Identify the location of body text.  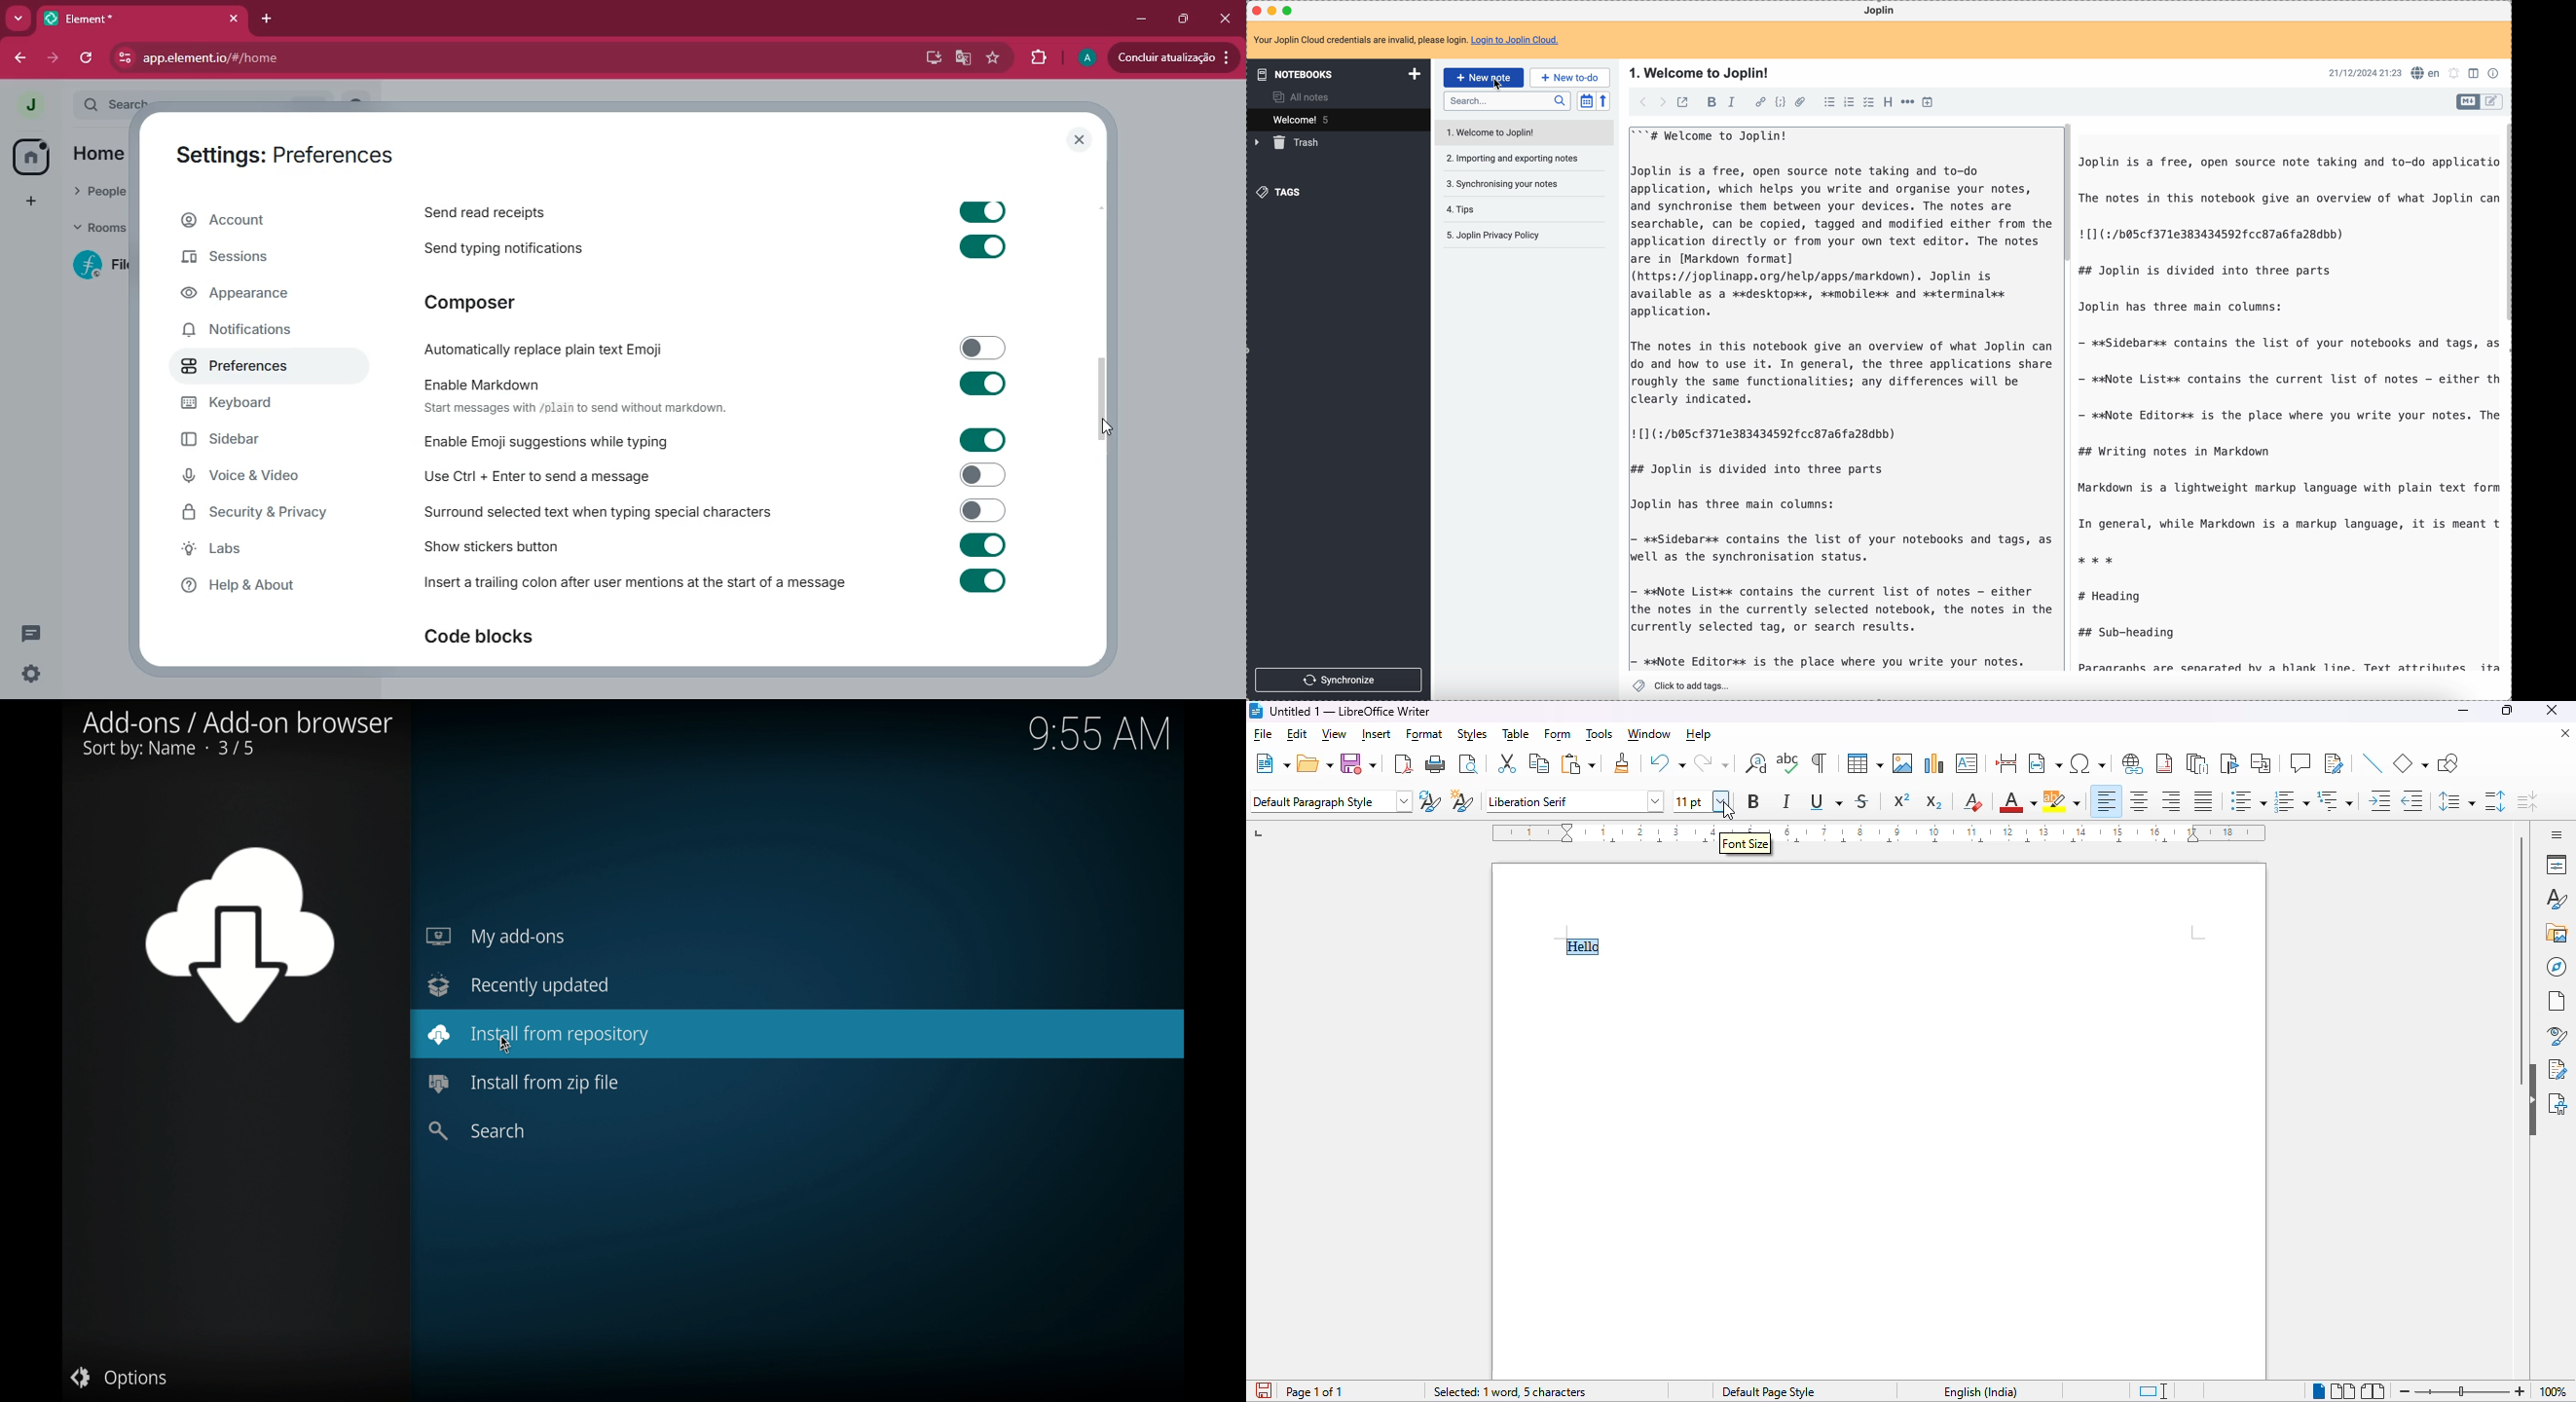
(1840, 397).